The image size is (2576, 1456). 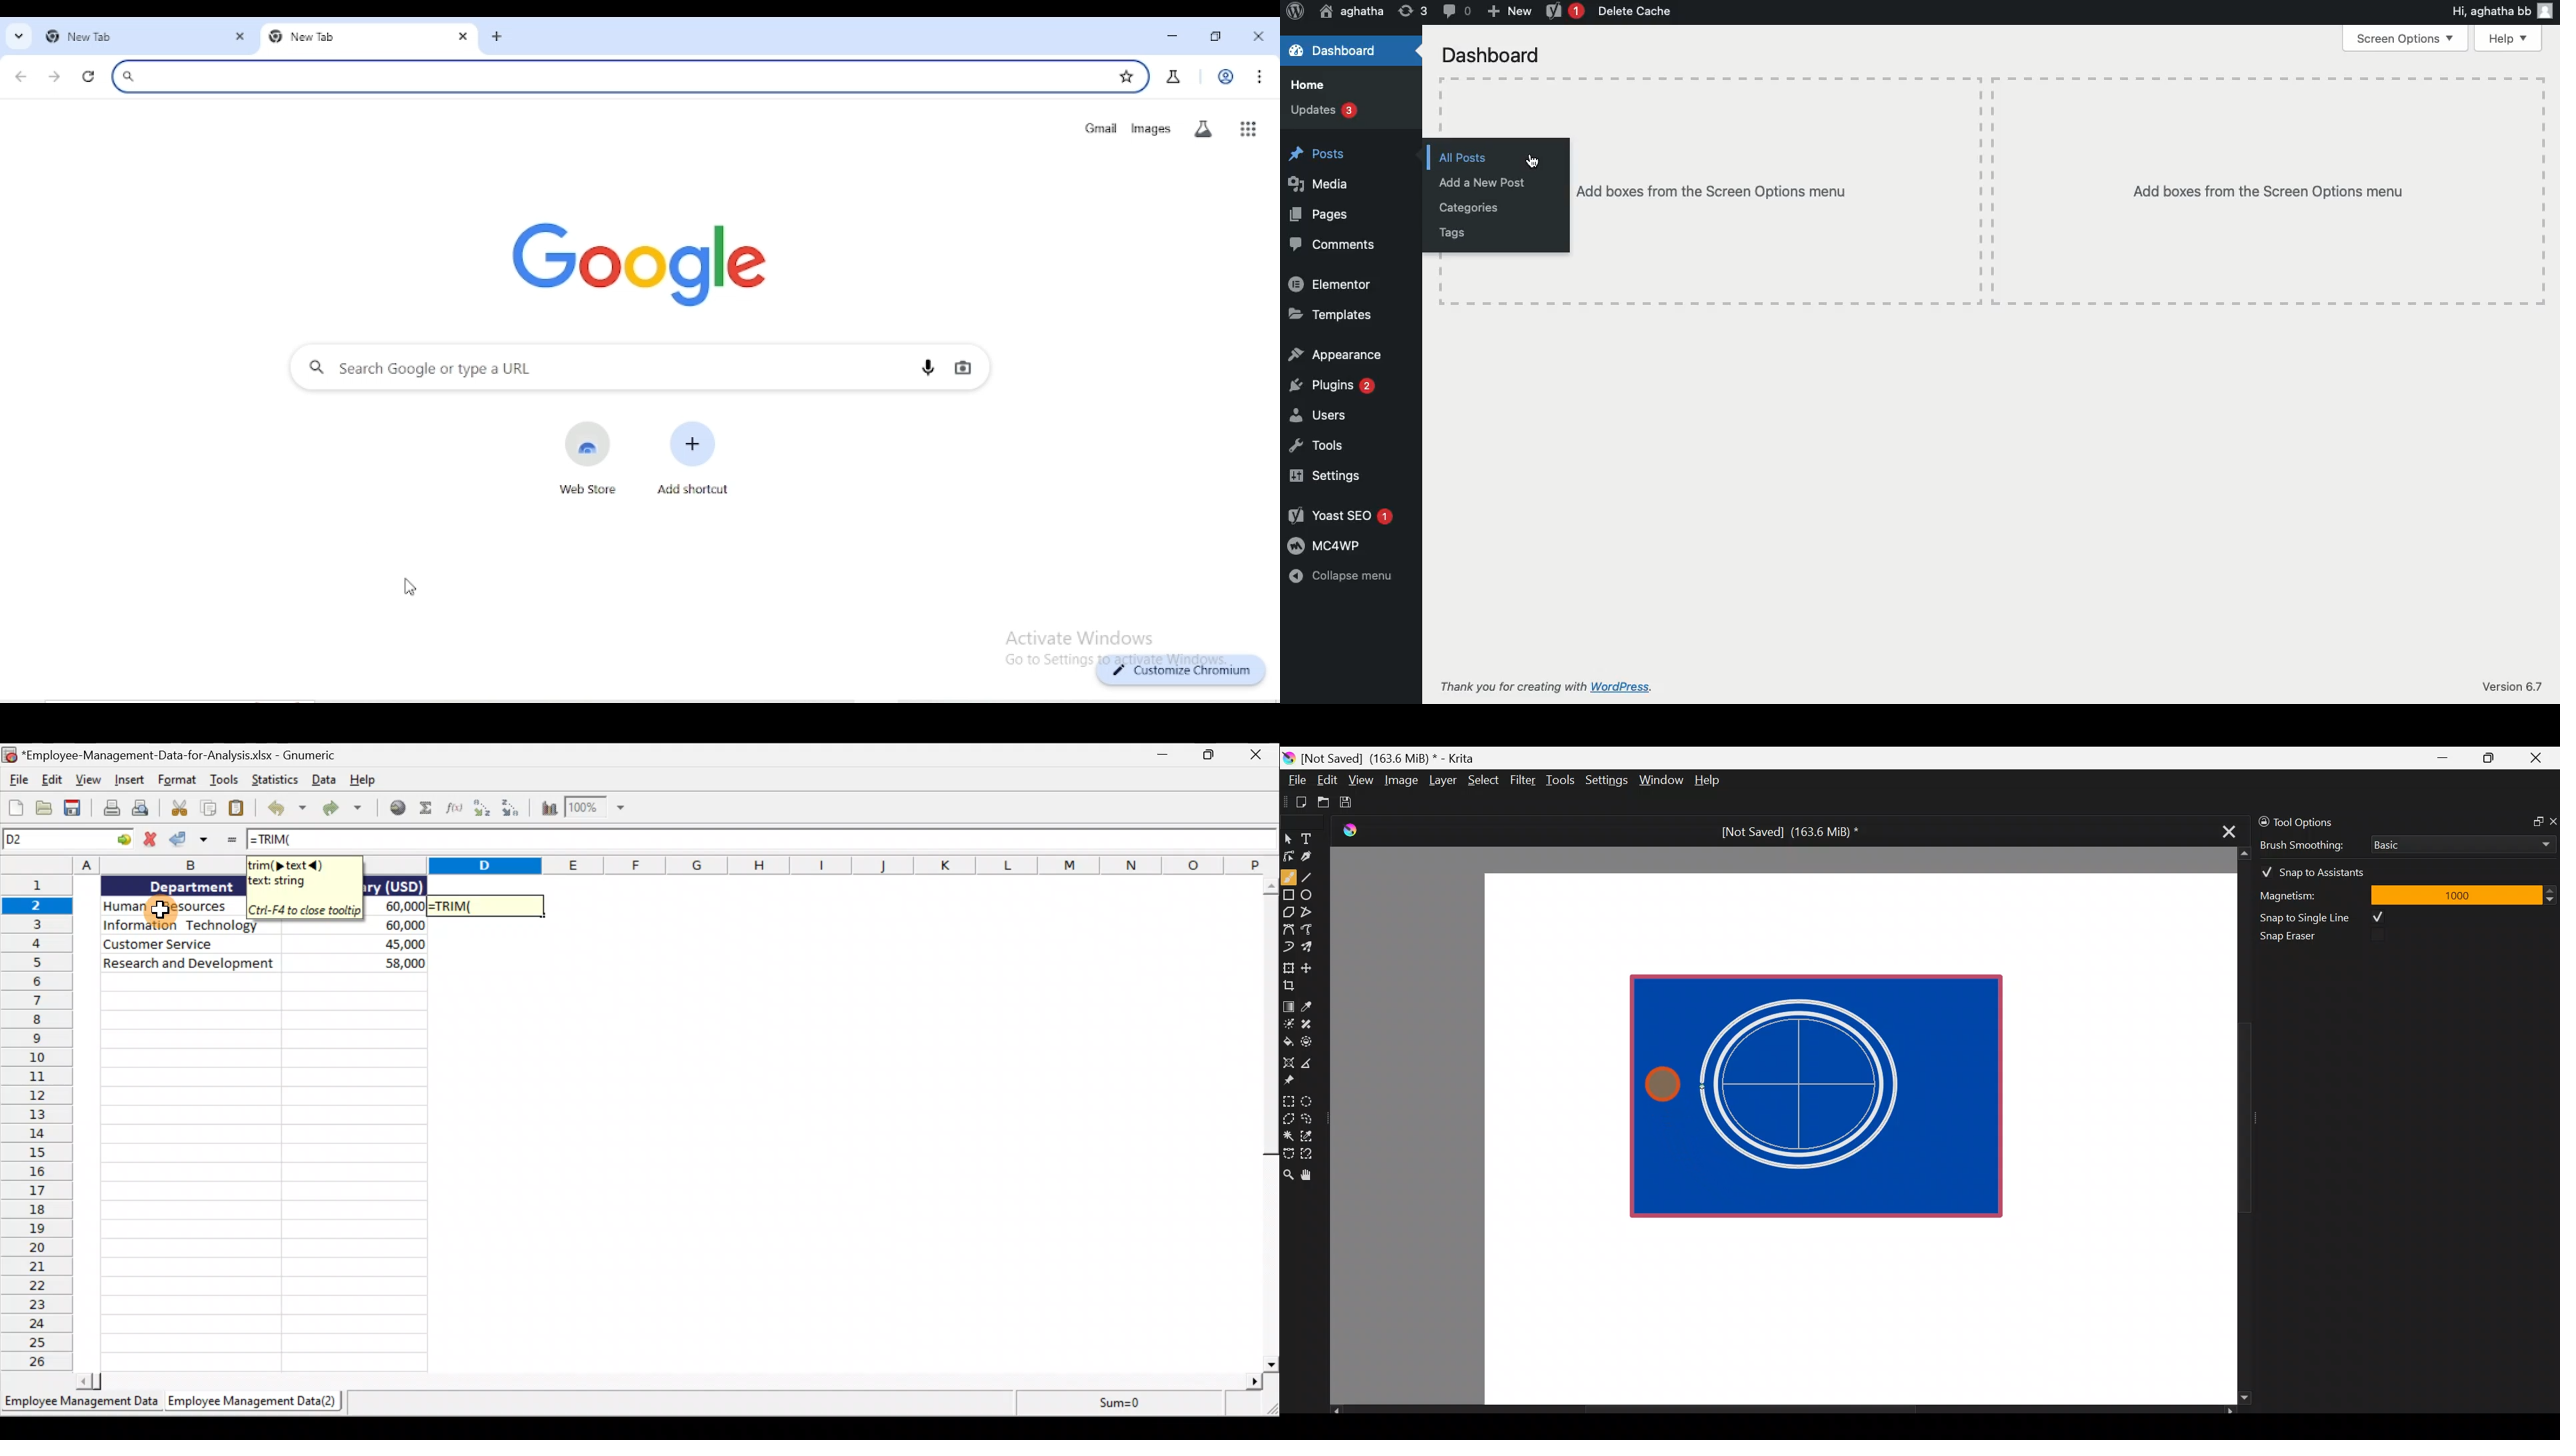 What do you see at coordinates (2513, 687) in the screenshot?
I see `Version 6.7` at bounding box center [2513, 687].